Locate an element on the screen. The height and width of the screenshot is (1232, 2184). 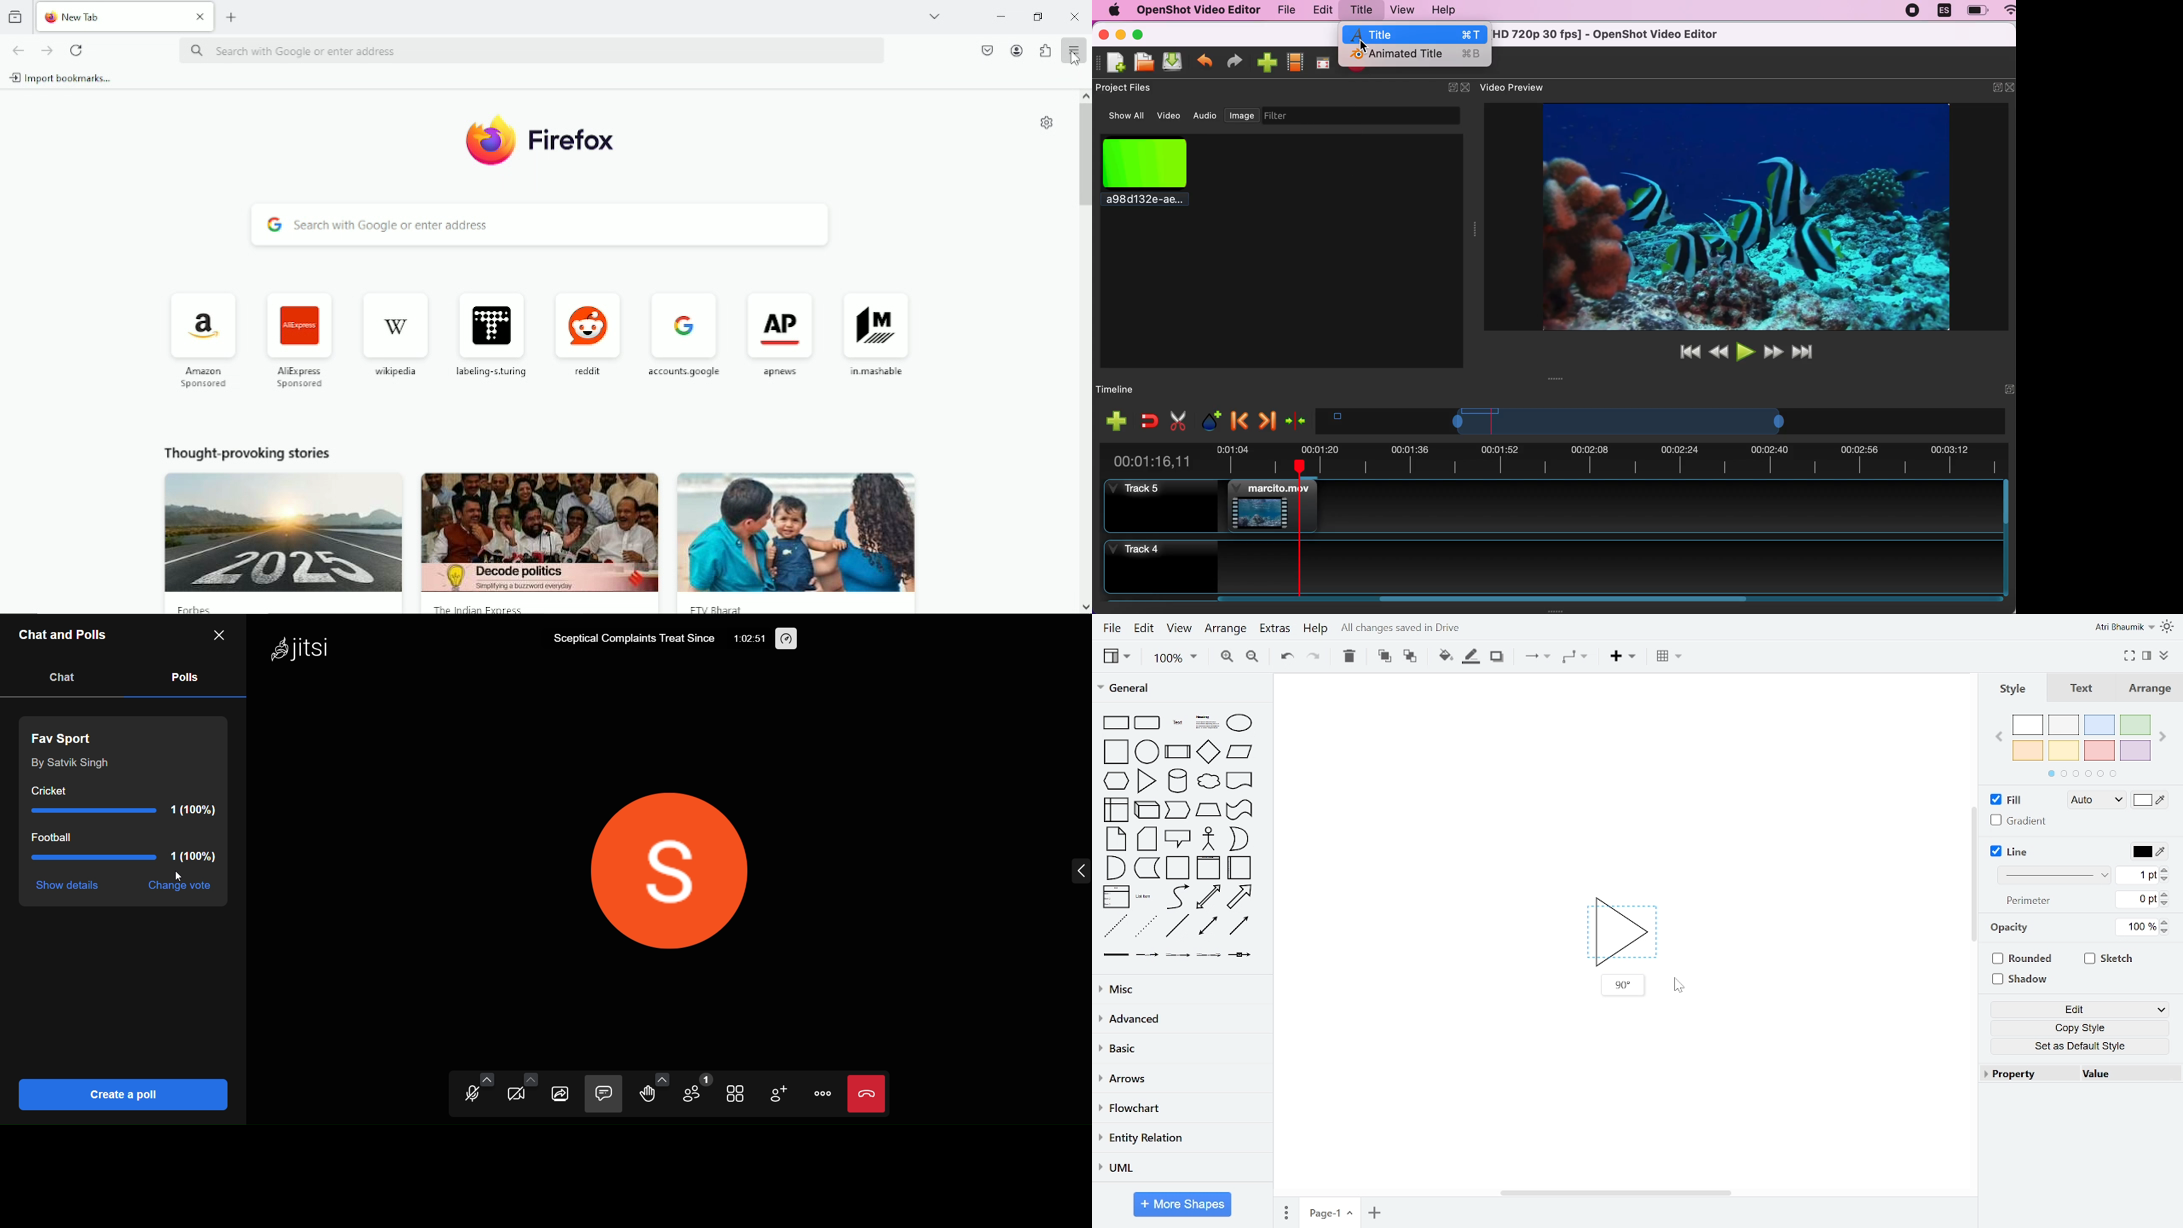
more camera option is located at coordinates (530, 1082).